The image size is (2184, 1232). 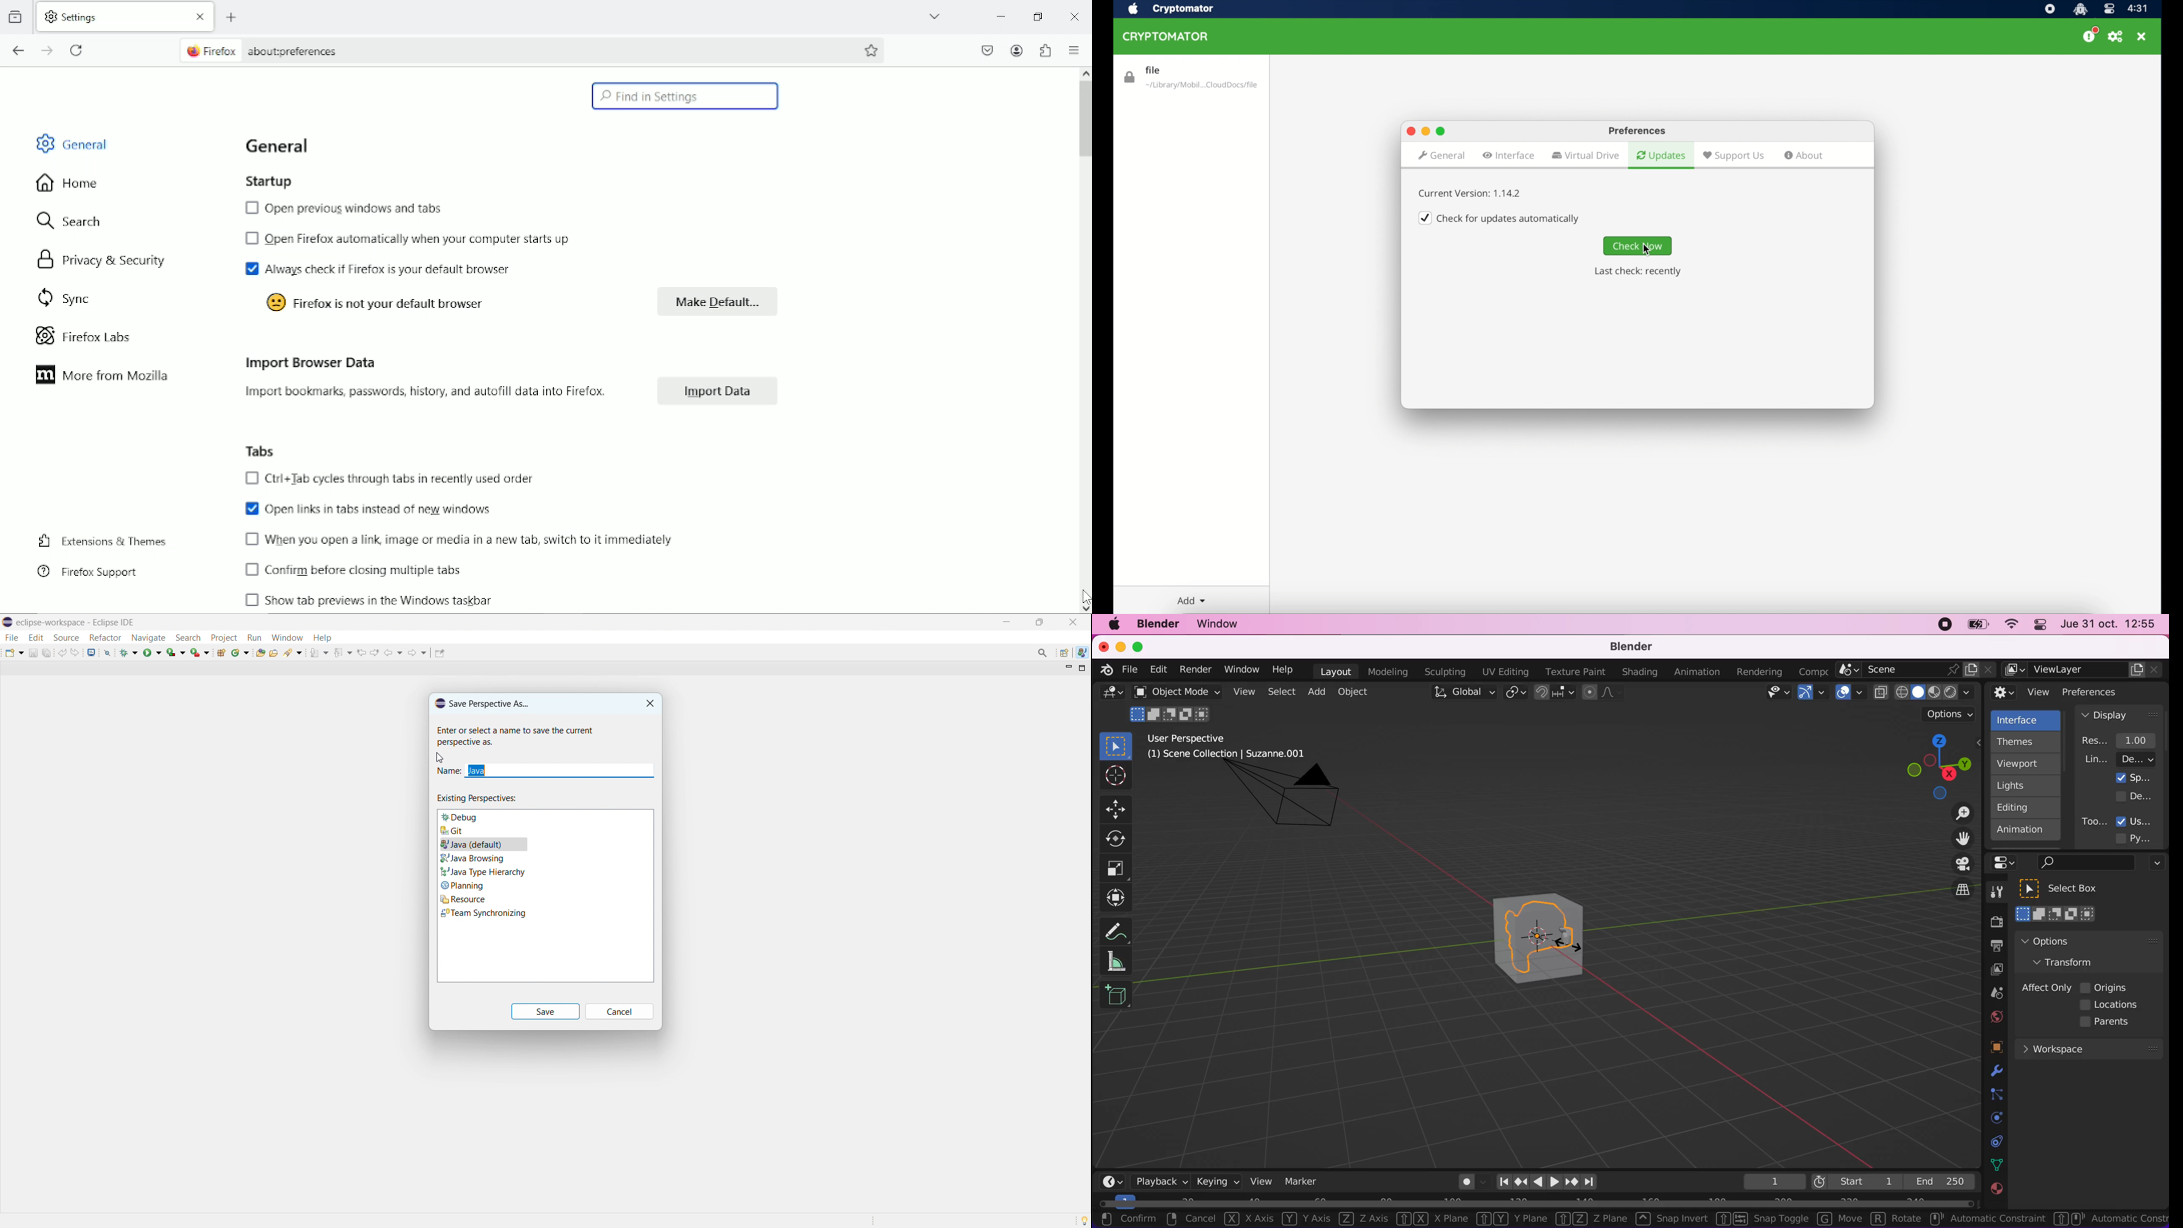 I want to click on Ctrl+Tab cycles through tabs in recently used order, so click(x=392, y=478).